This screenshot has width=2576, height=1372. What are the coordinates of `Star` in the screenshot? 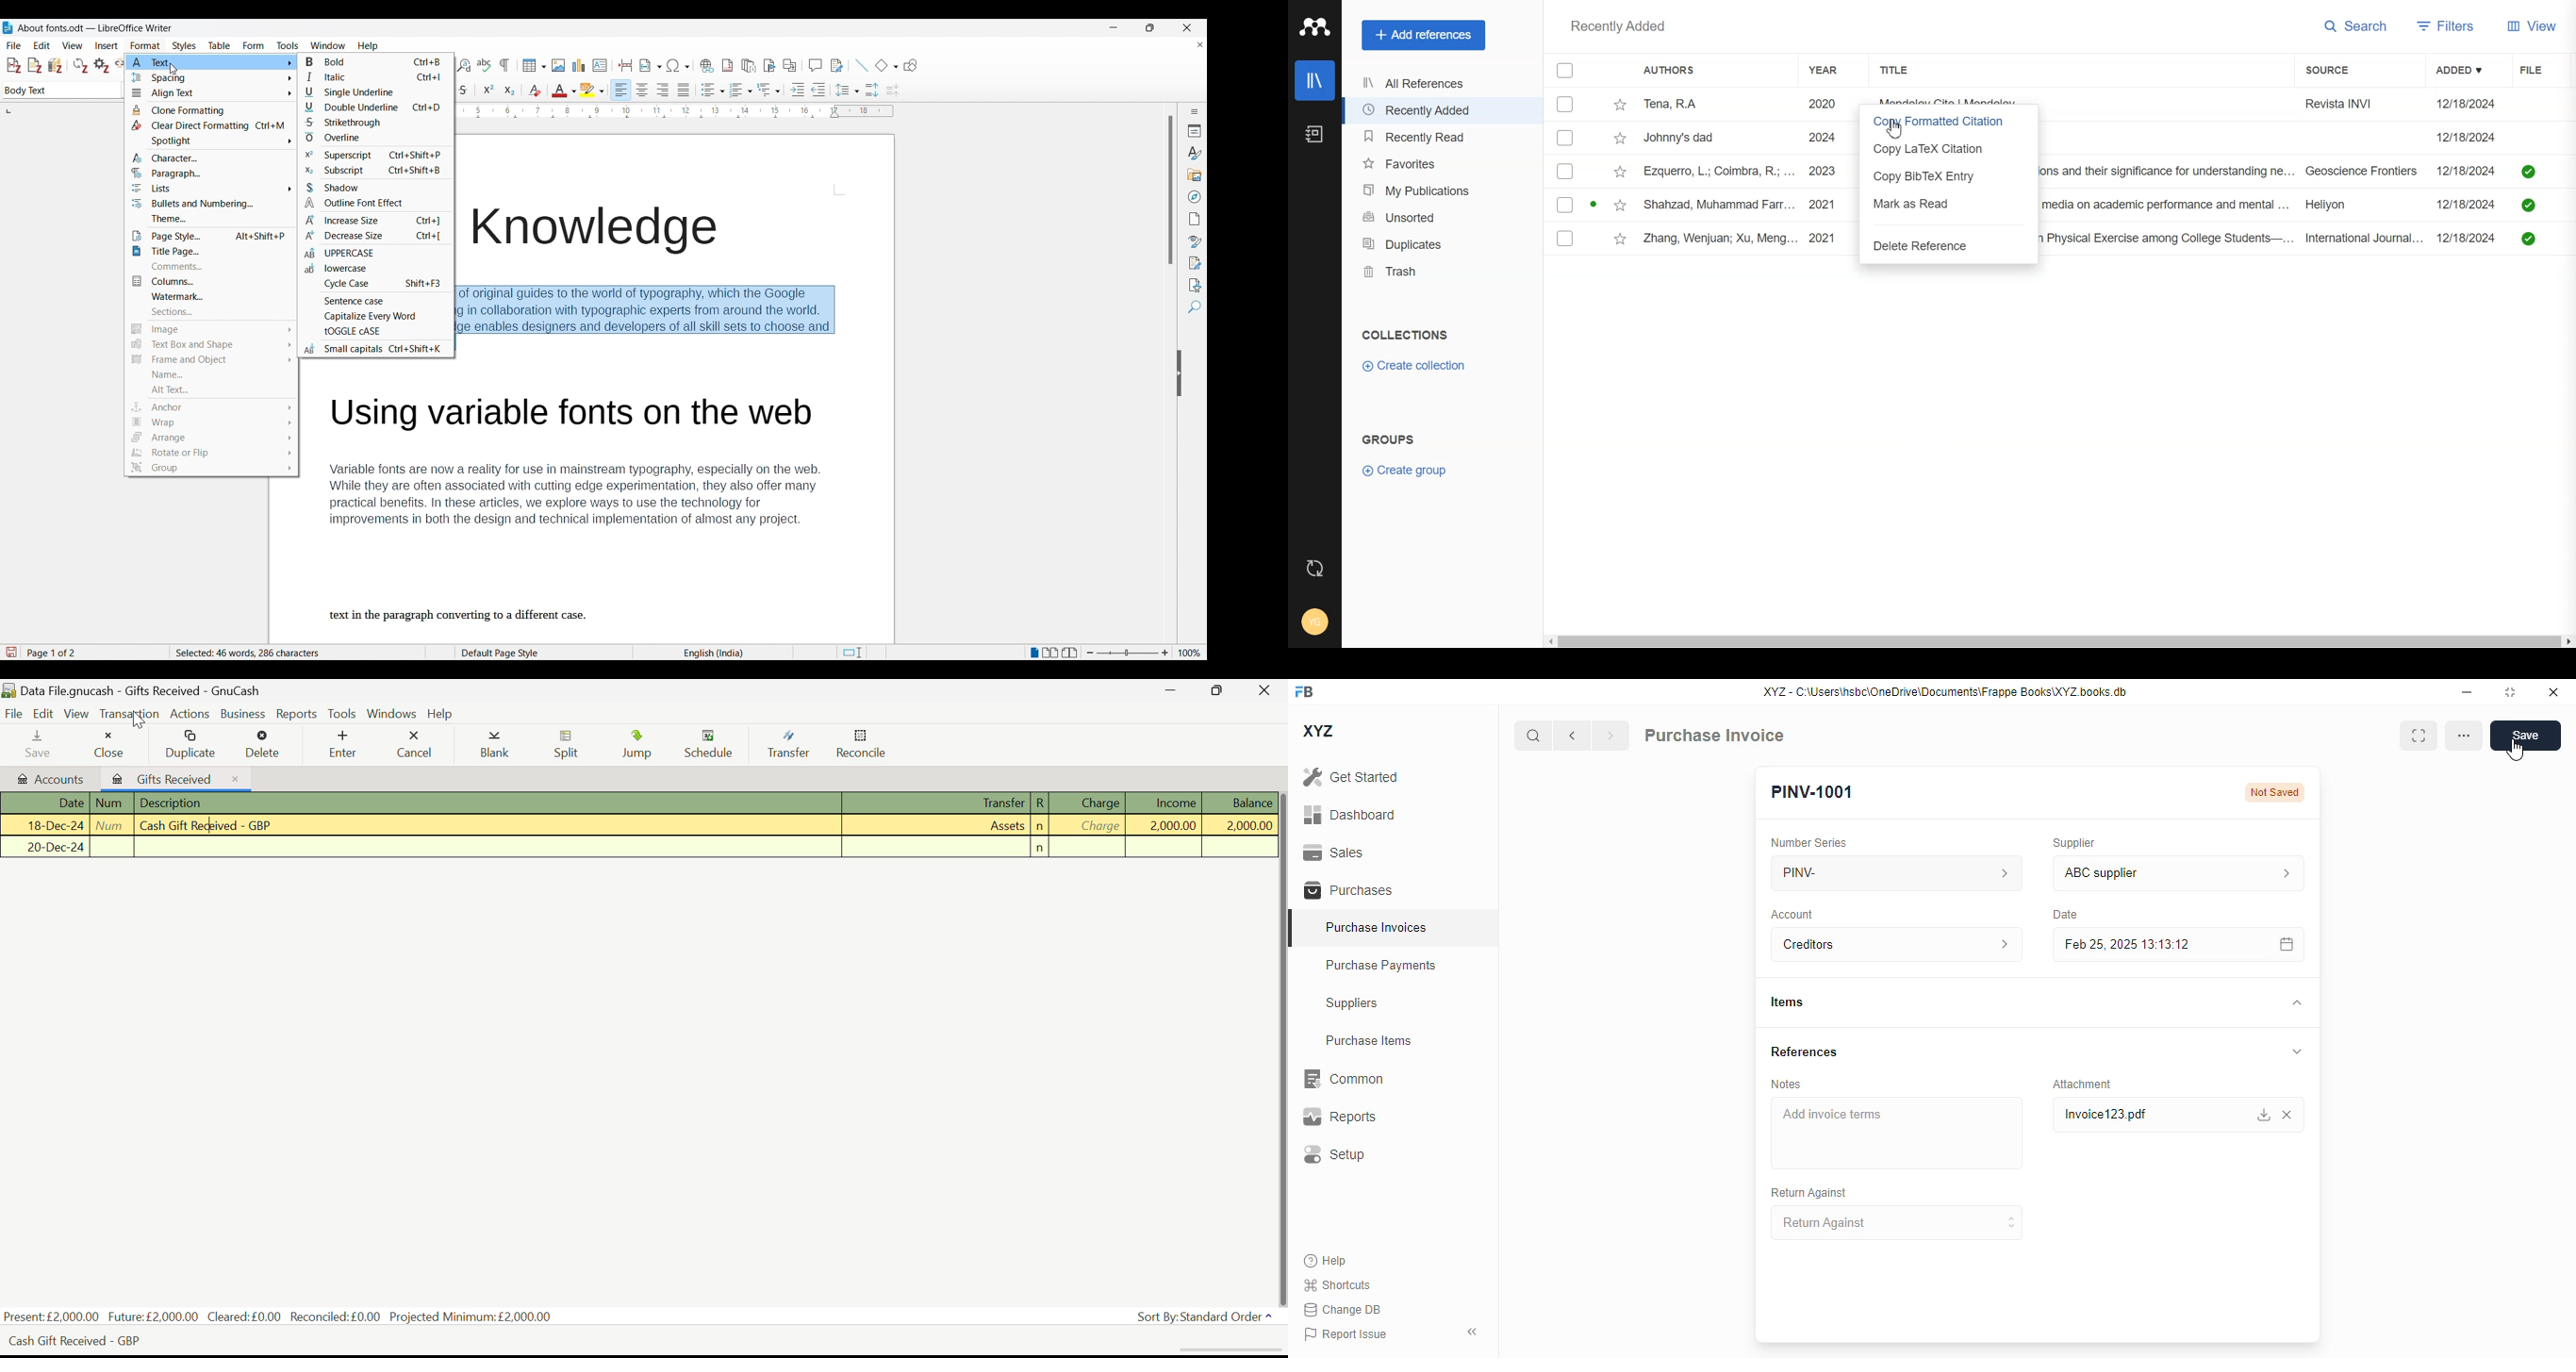 It's located at (1620, 171).